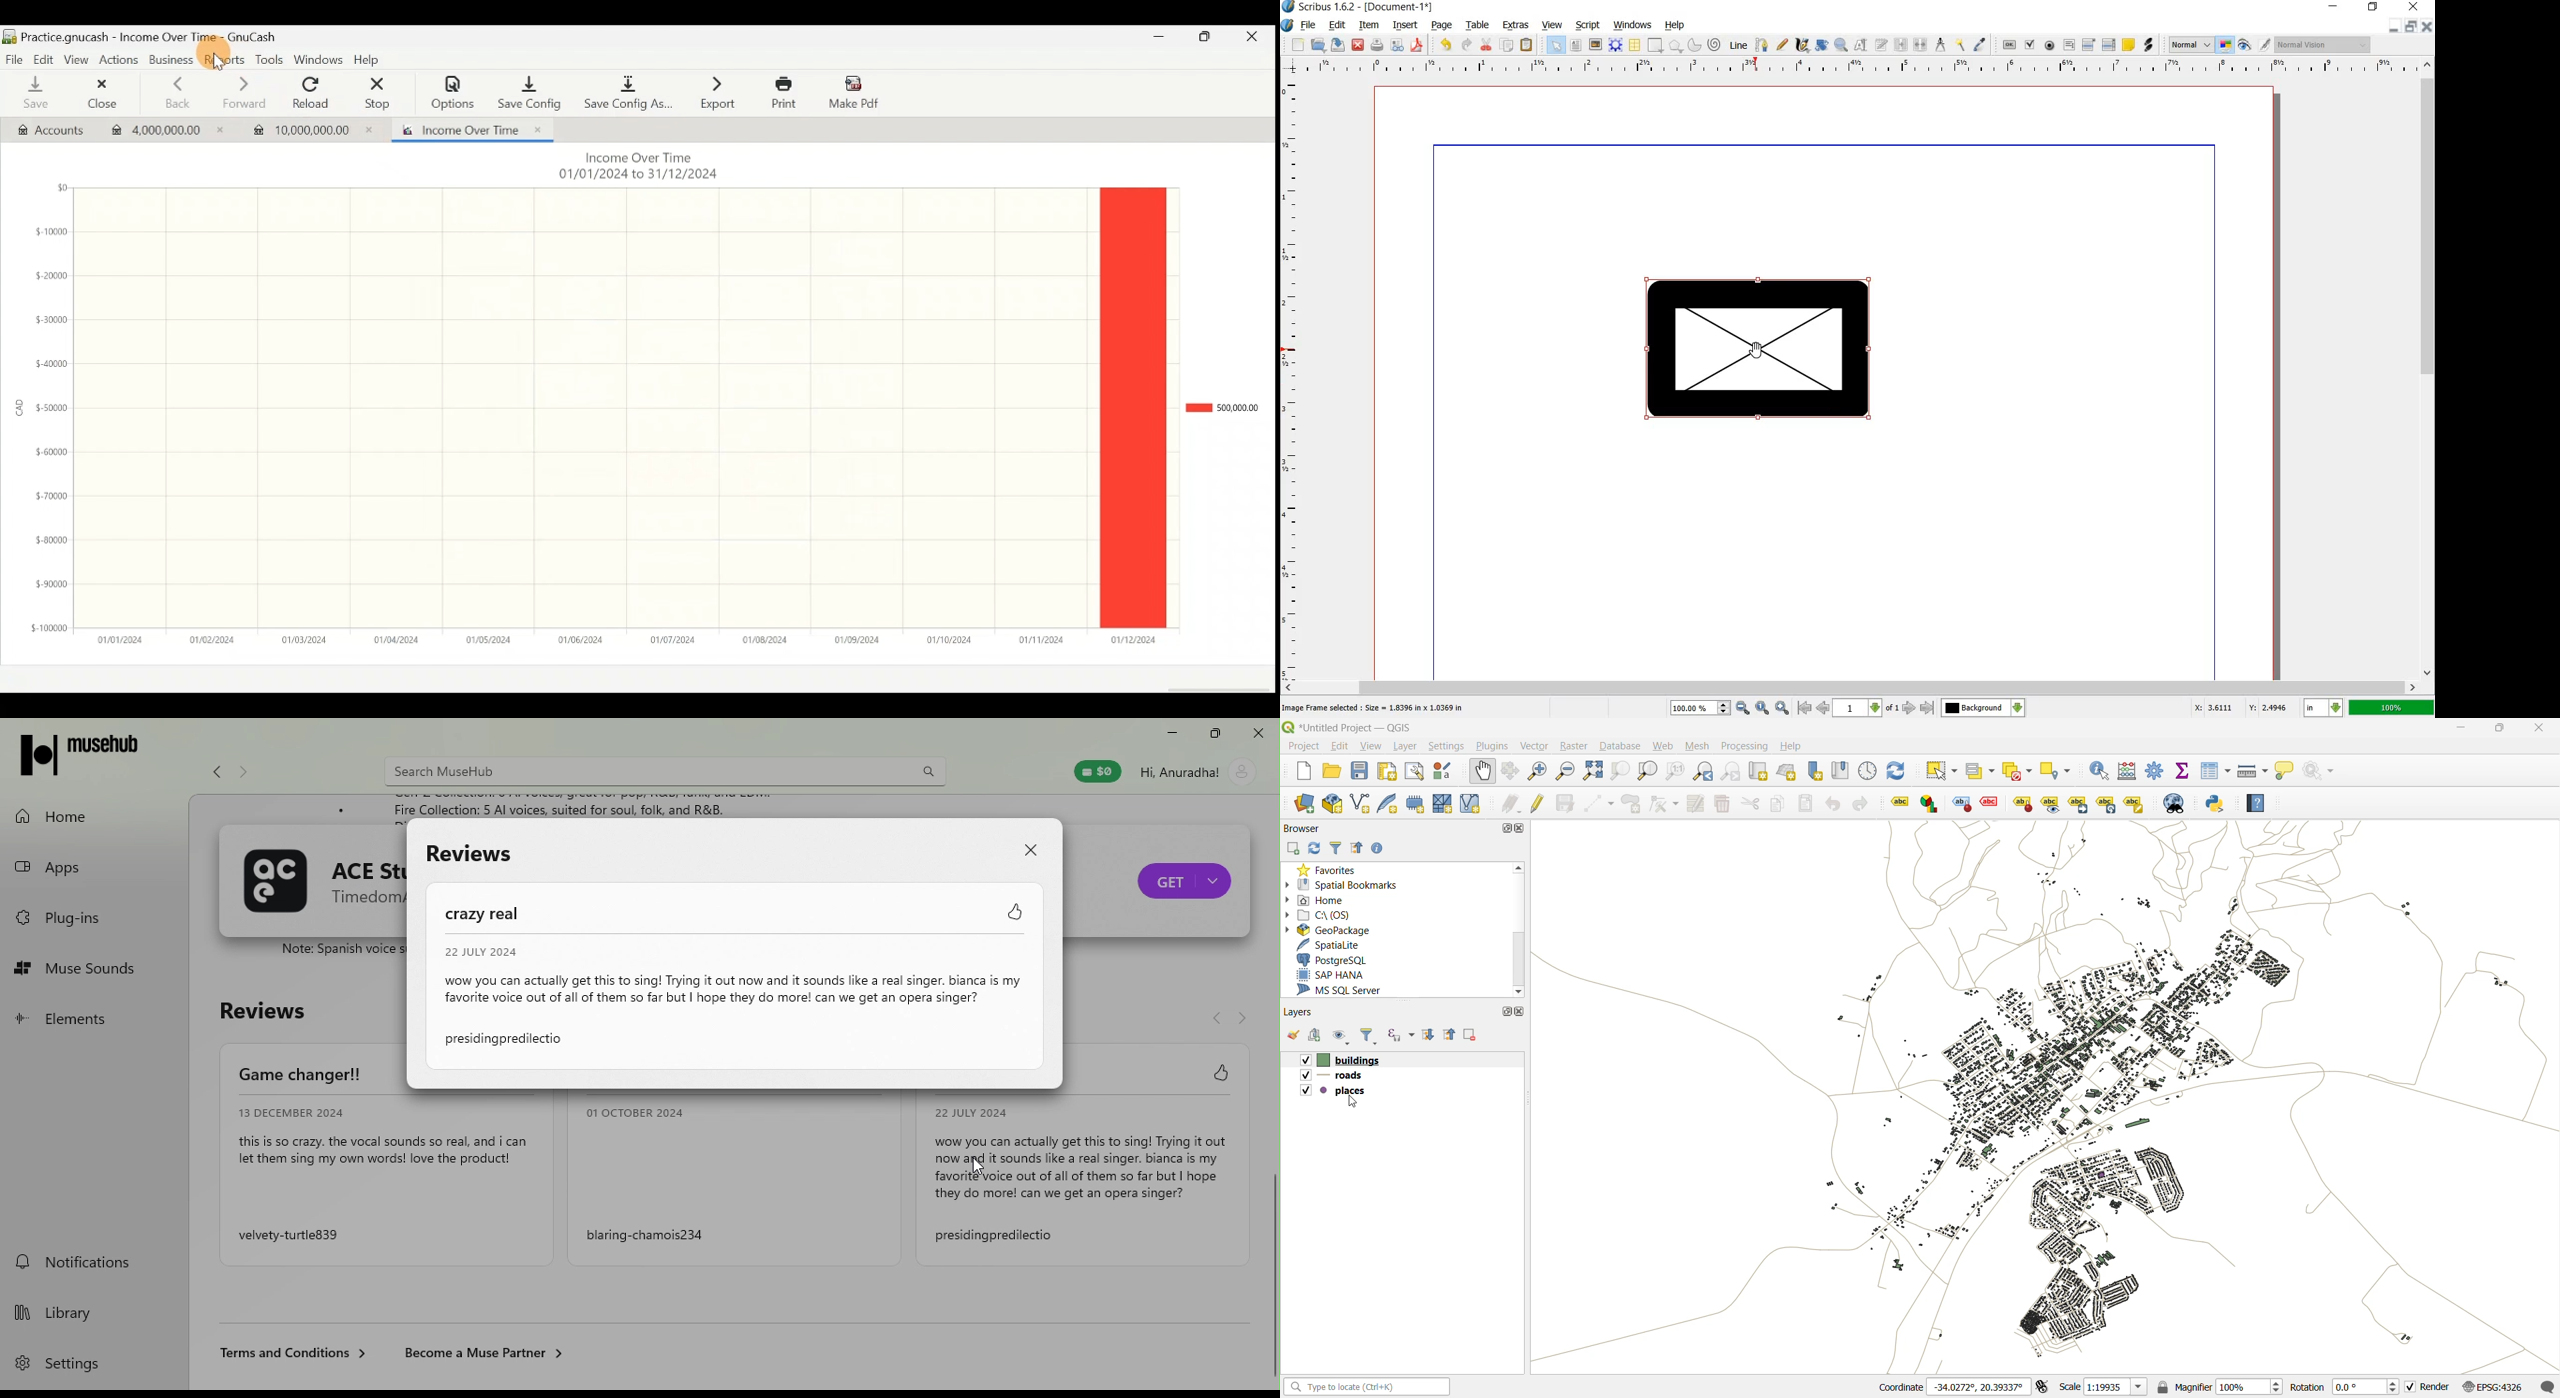 The height and width of the screenshot is (1400, 2576). I want to click on insert, so click(1406, 26).